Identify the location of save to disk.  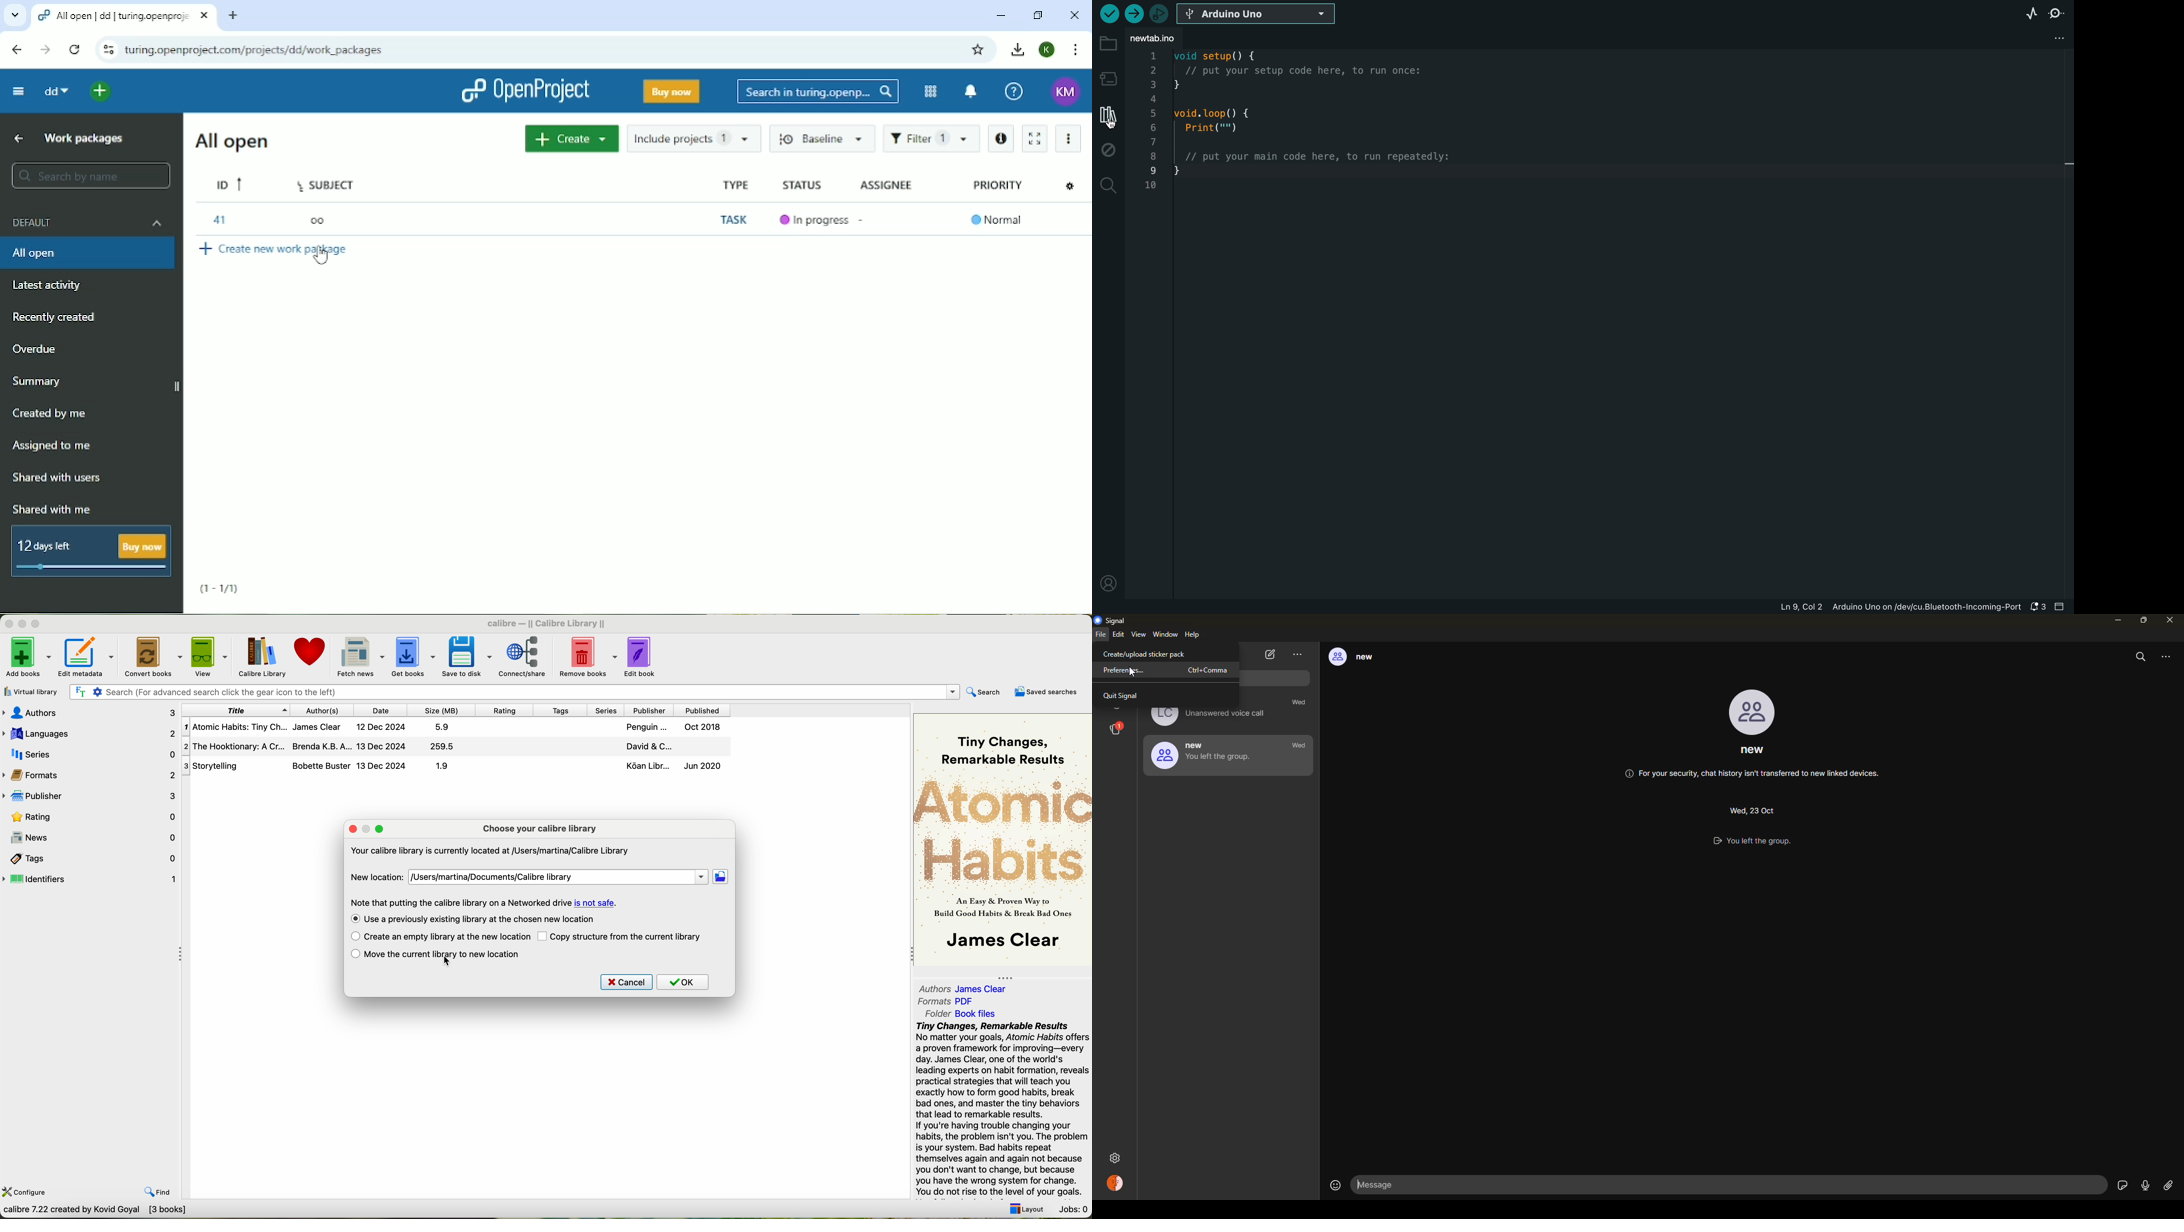
(467, 656).